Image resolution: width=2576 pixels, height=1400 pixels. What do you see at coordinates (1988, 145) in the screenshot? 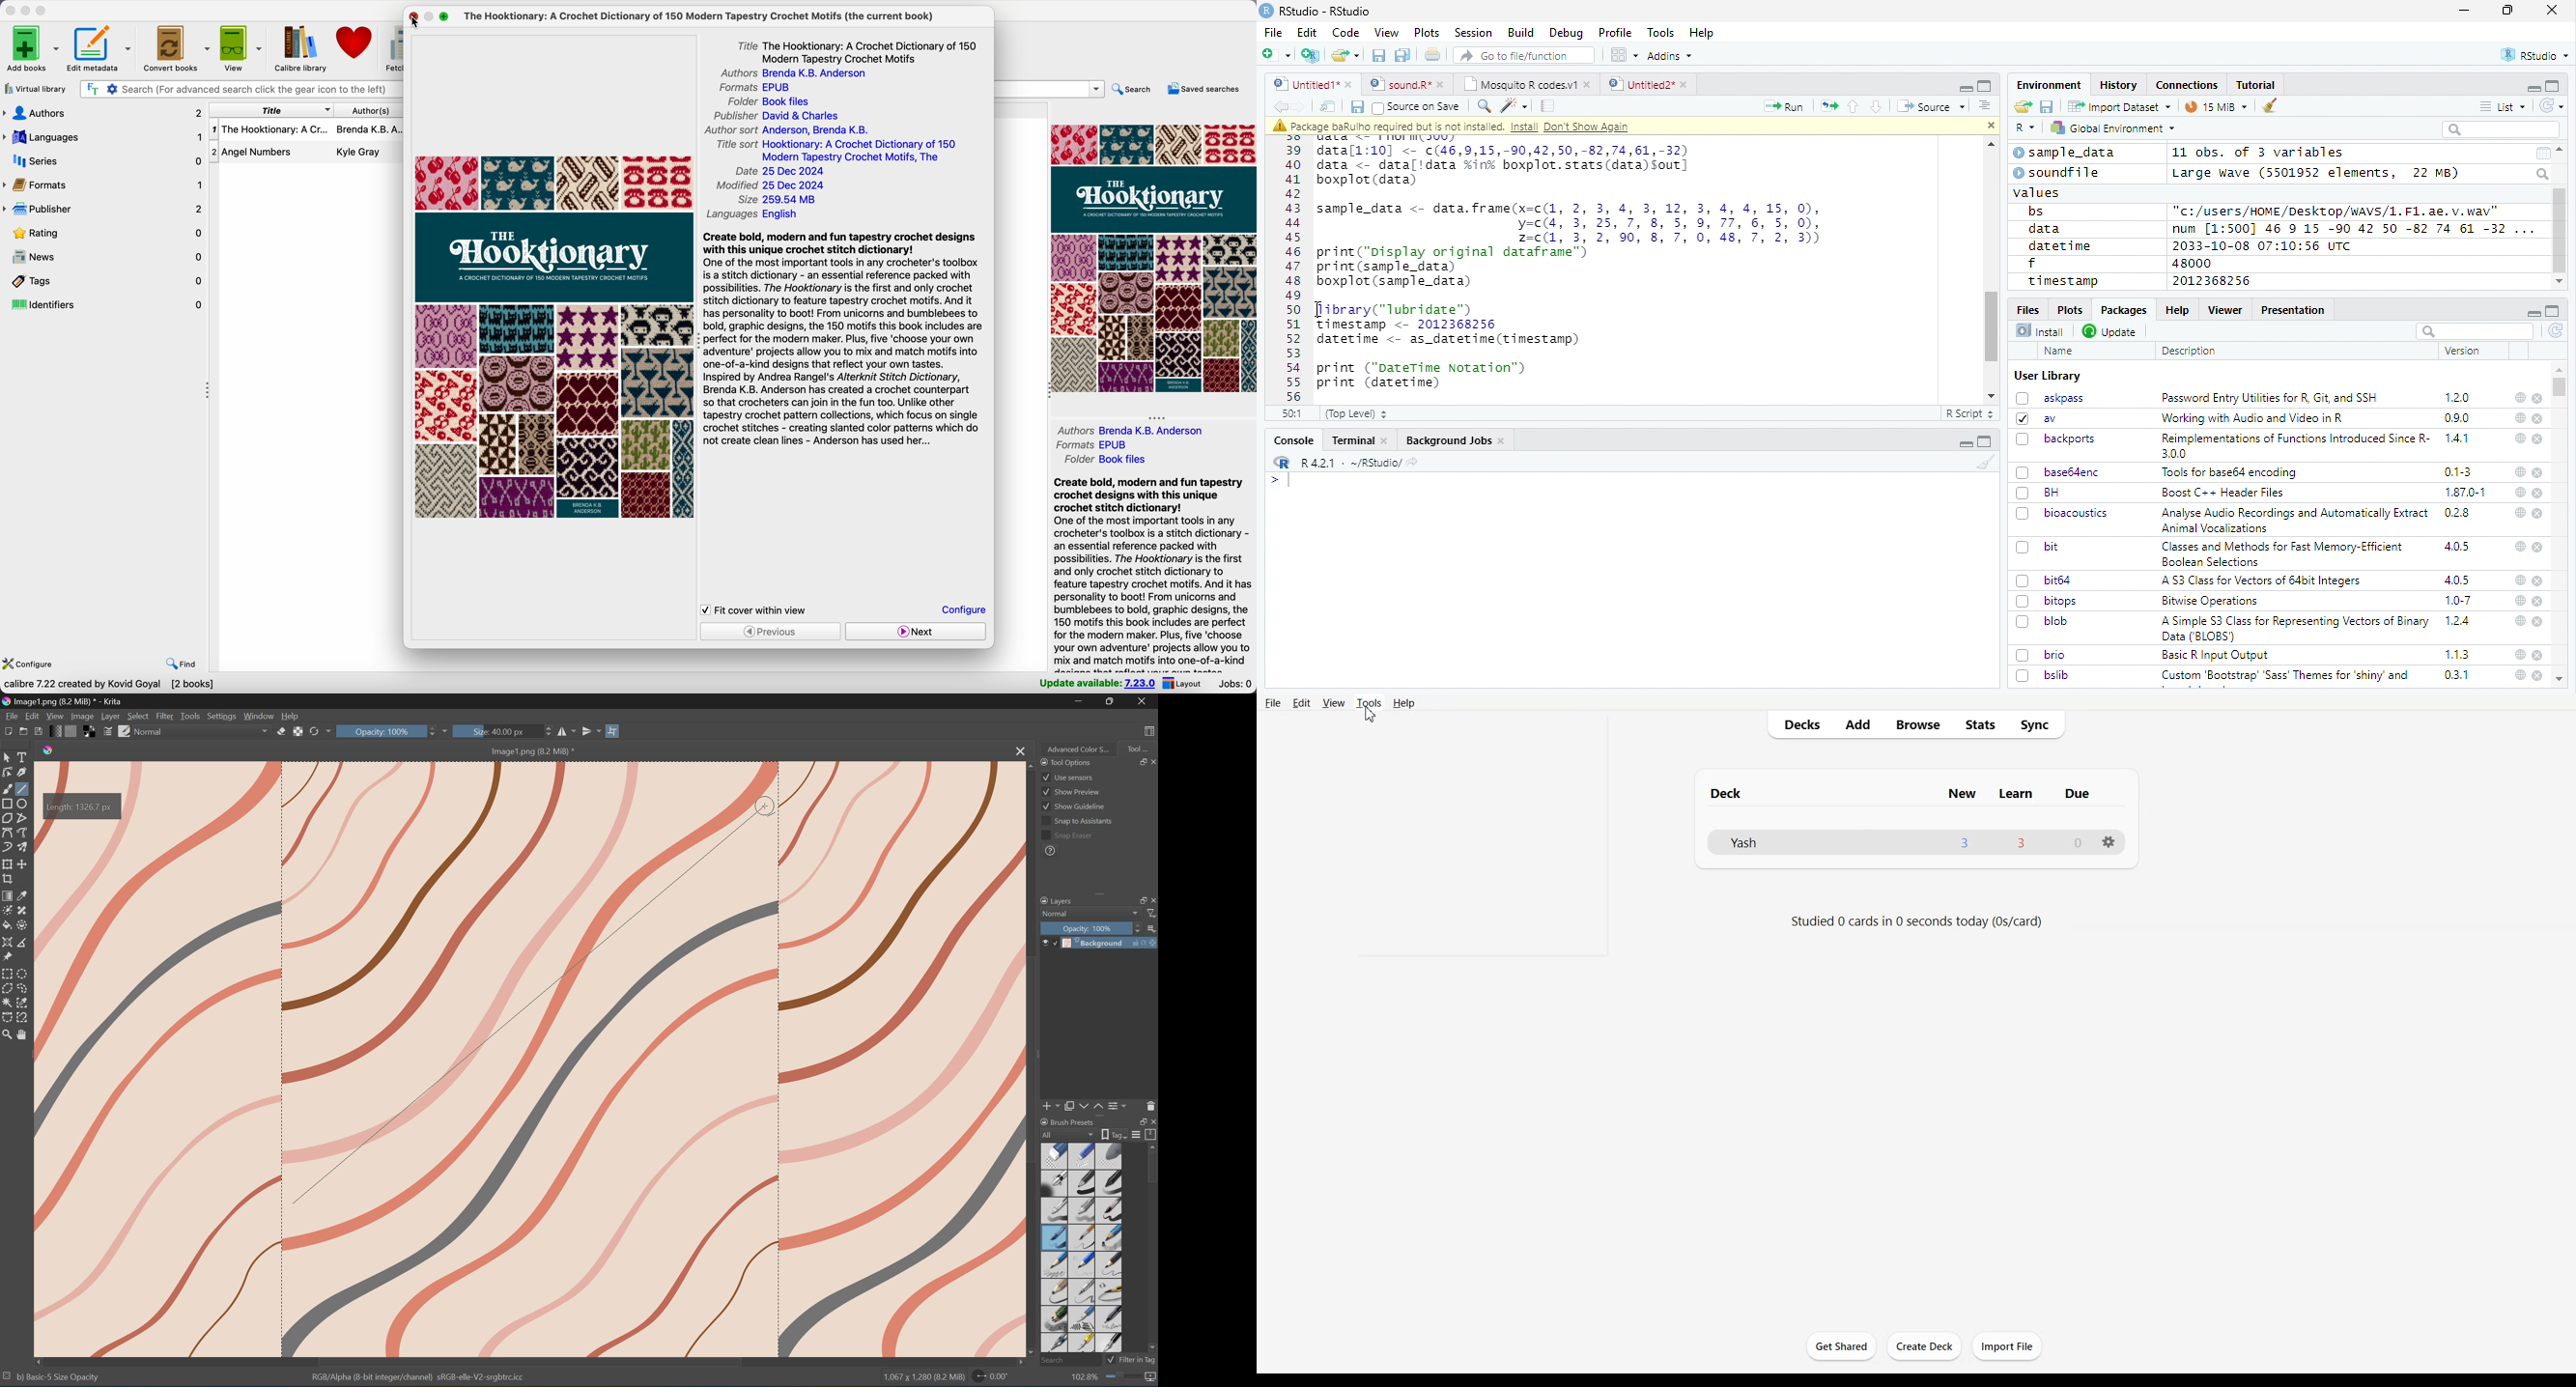
I see `scroll up` at bounding box center [1988, 145].